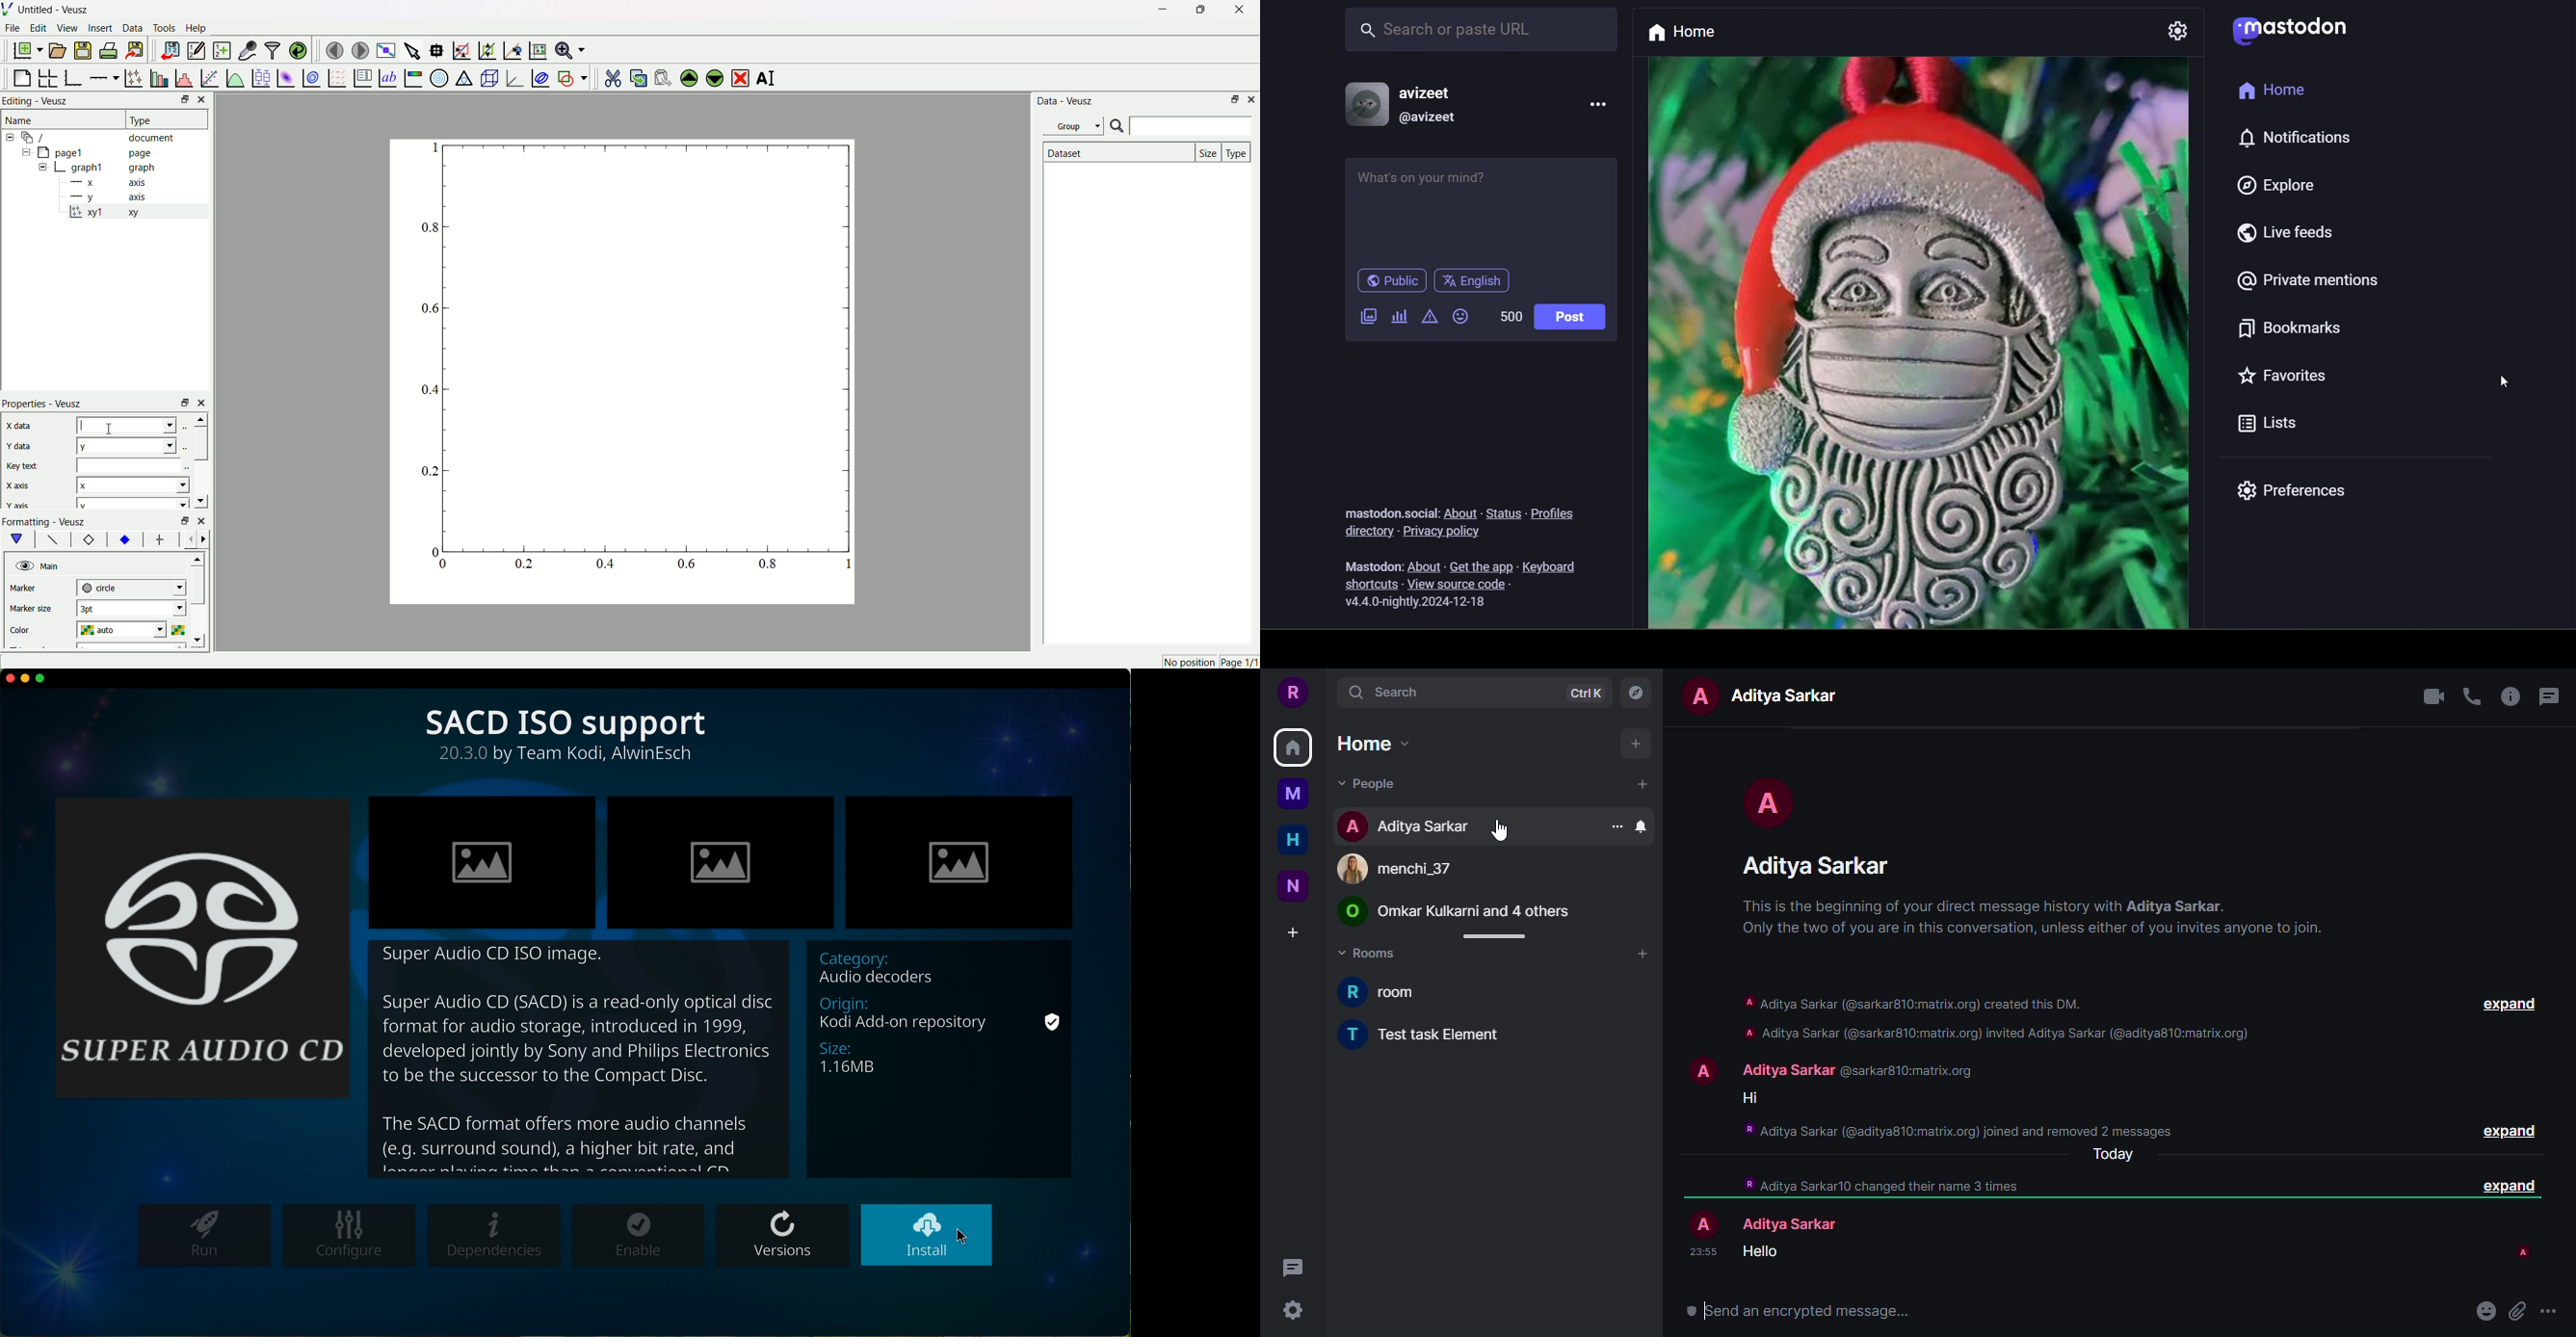 The width and height of the screenshot is (2576, 1344). Describe the element at coordinates (1641, 826) in the screenshot. I see `notification` at that location.